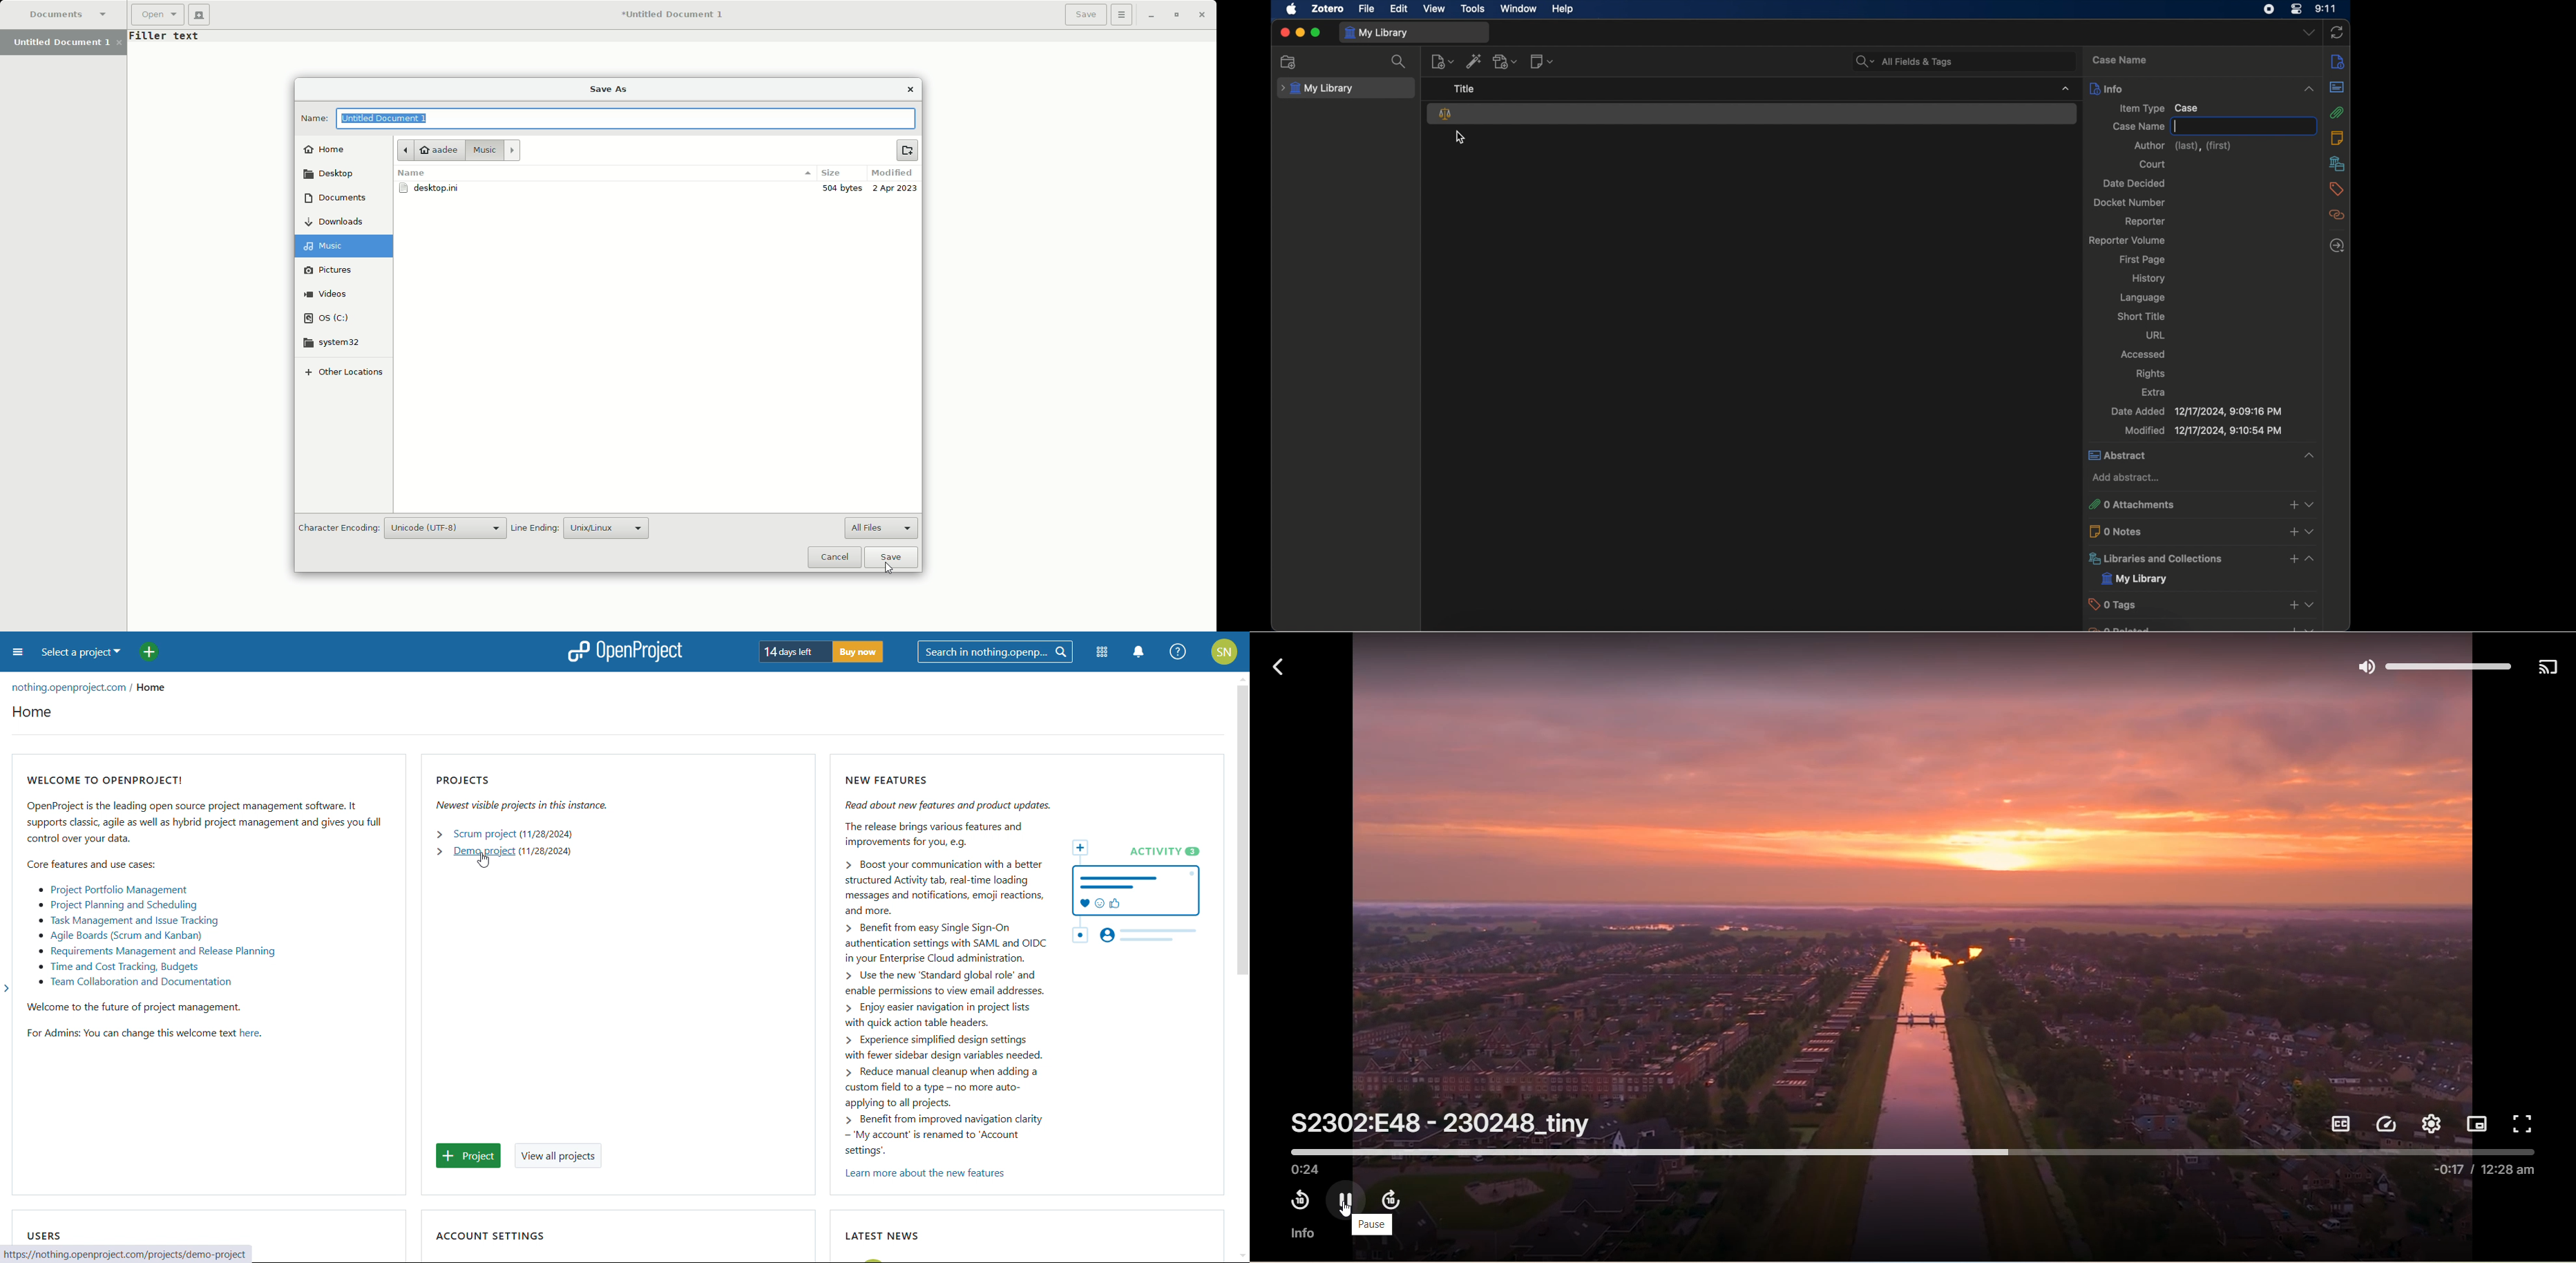 Image resolution: width=2576 pixels, height=1288 pixels. What do you see at coordinates (2066, 89) in the screenshot?
I see `dropdown` at bounding box center [2066, 89].